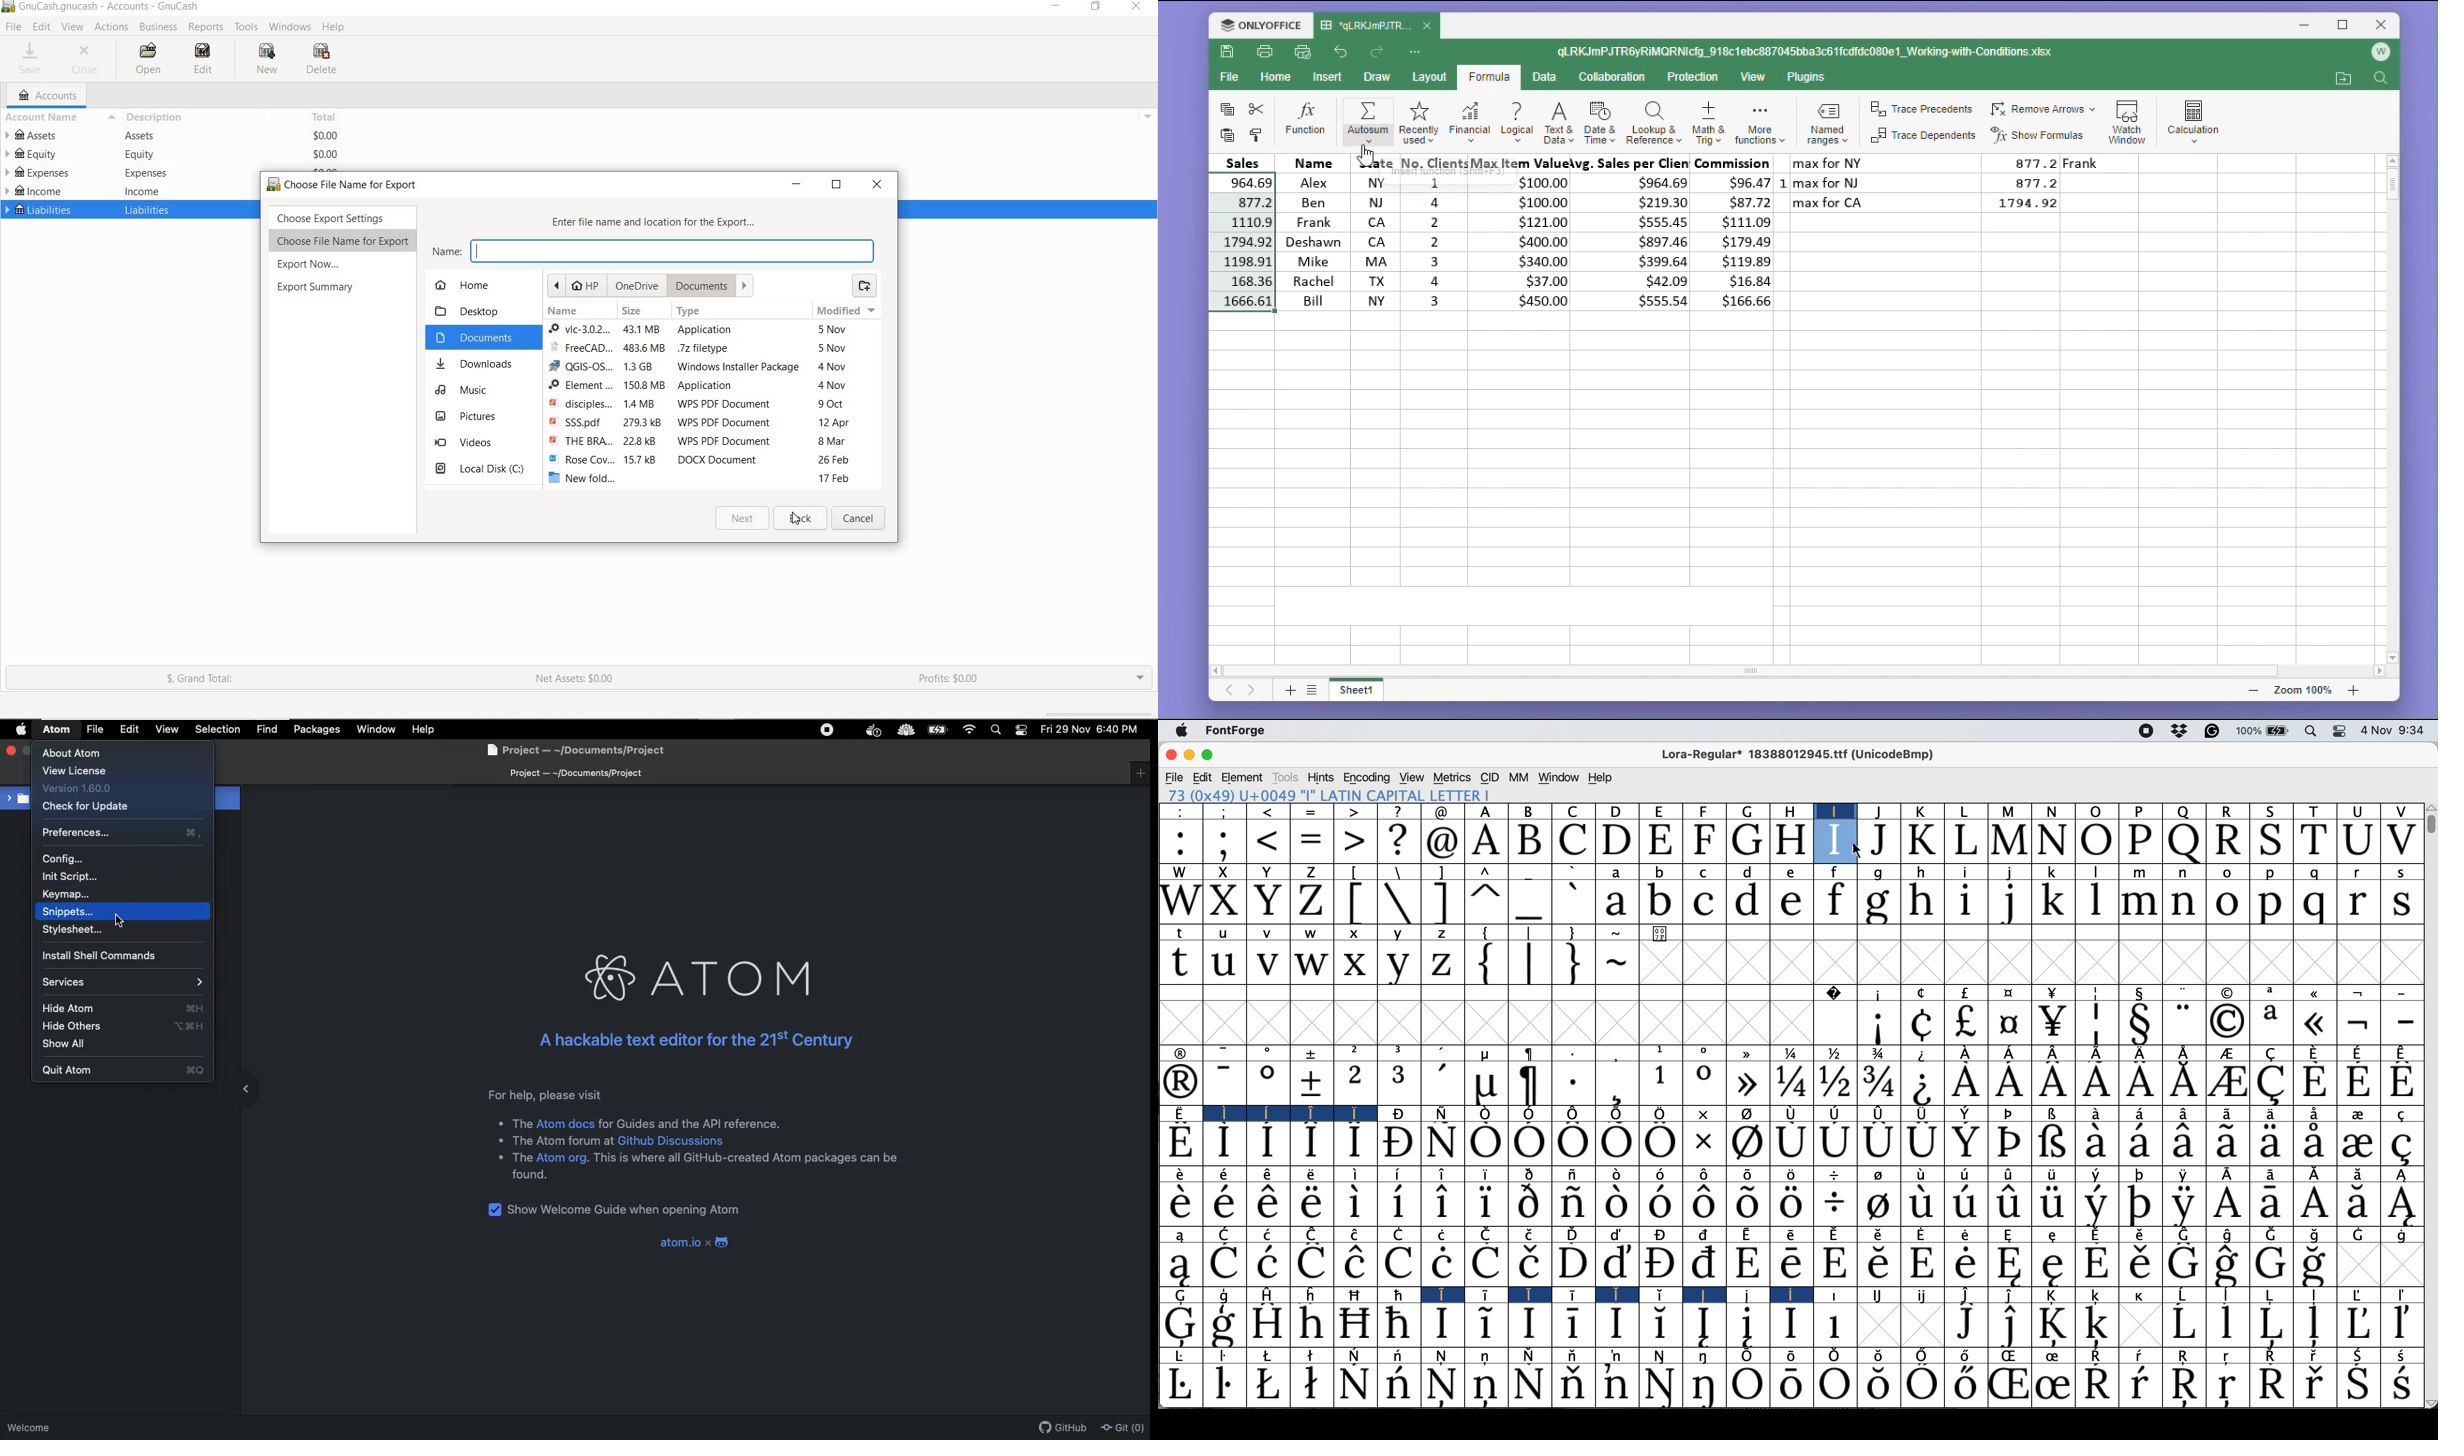  I want to click on Symbol, so click(1488, 1115).